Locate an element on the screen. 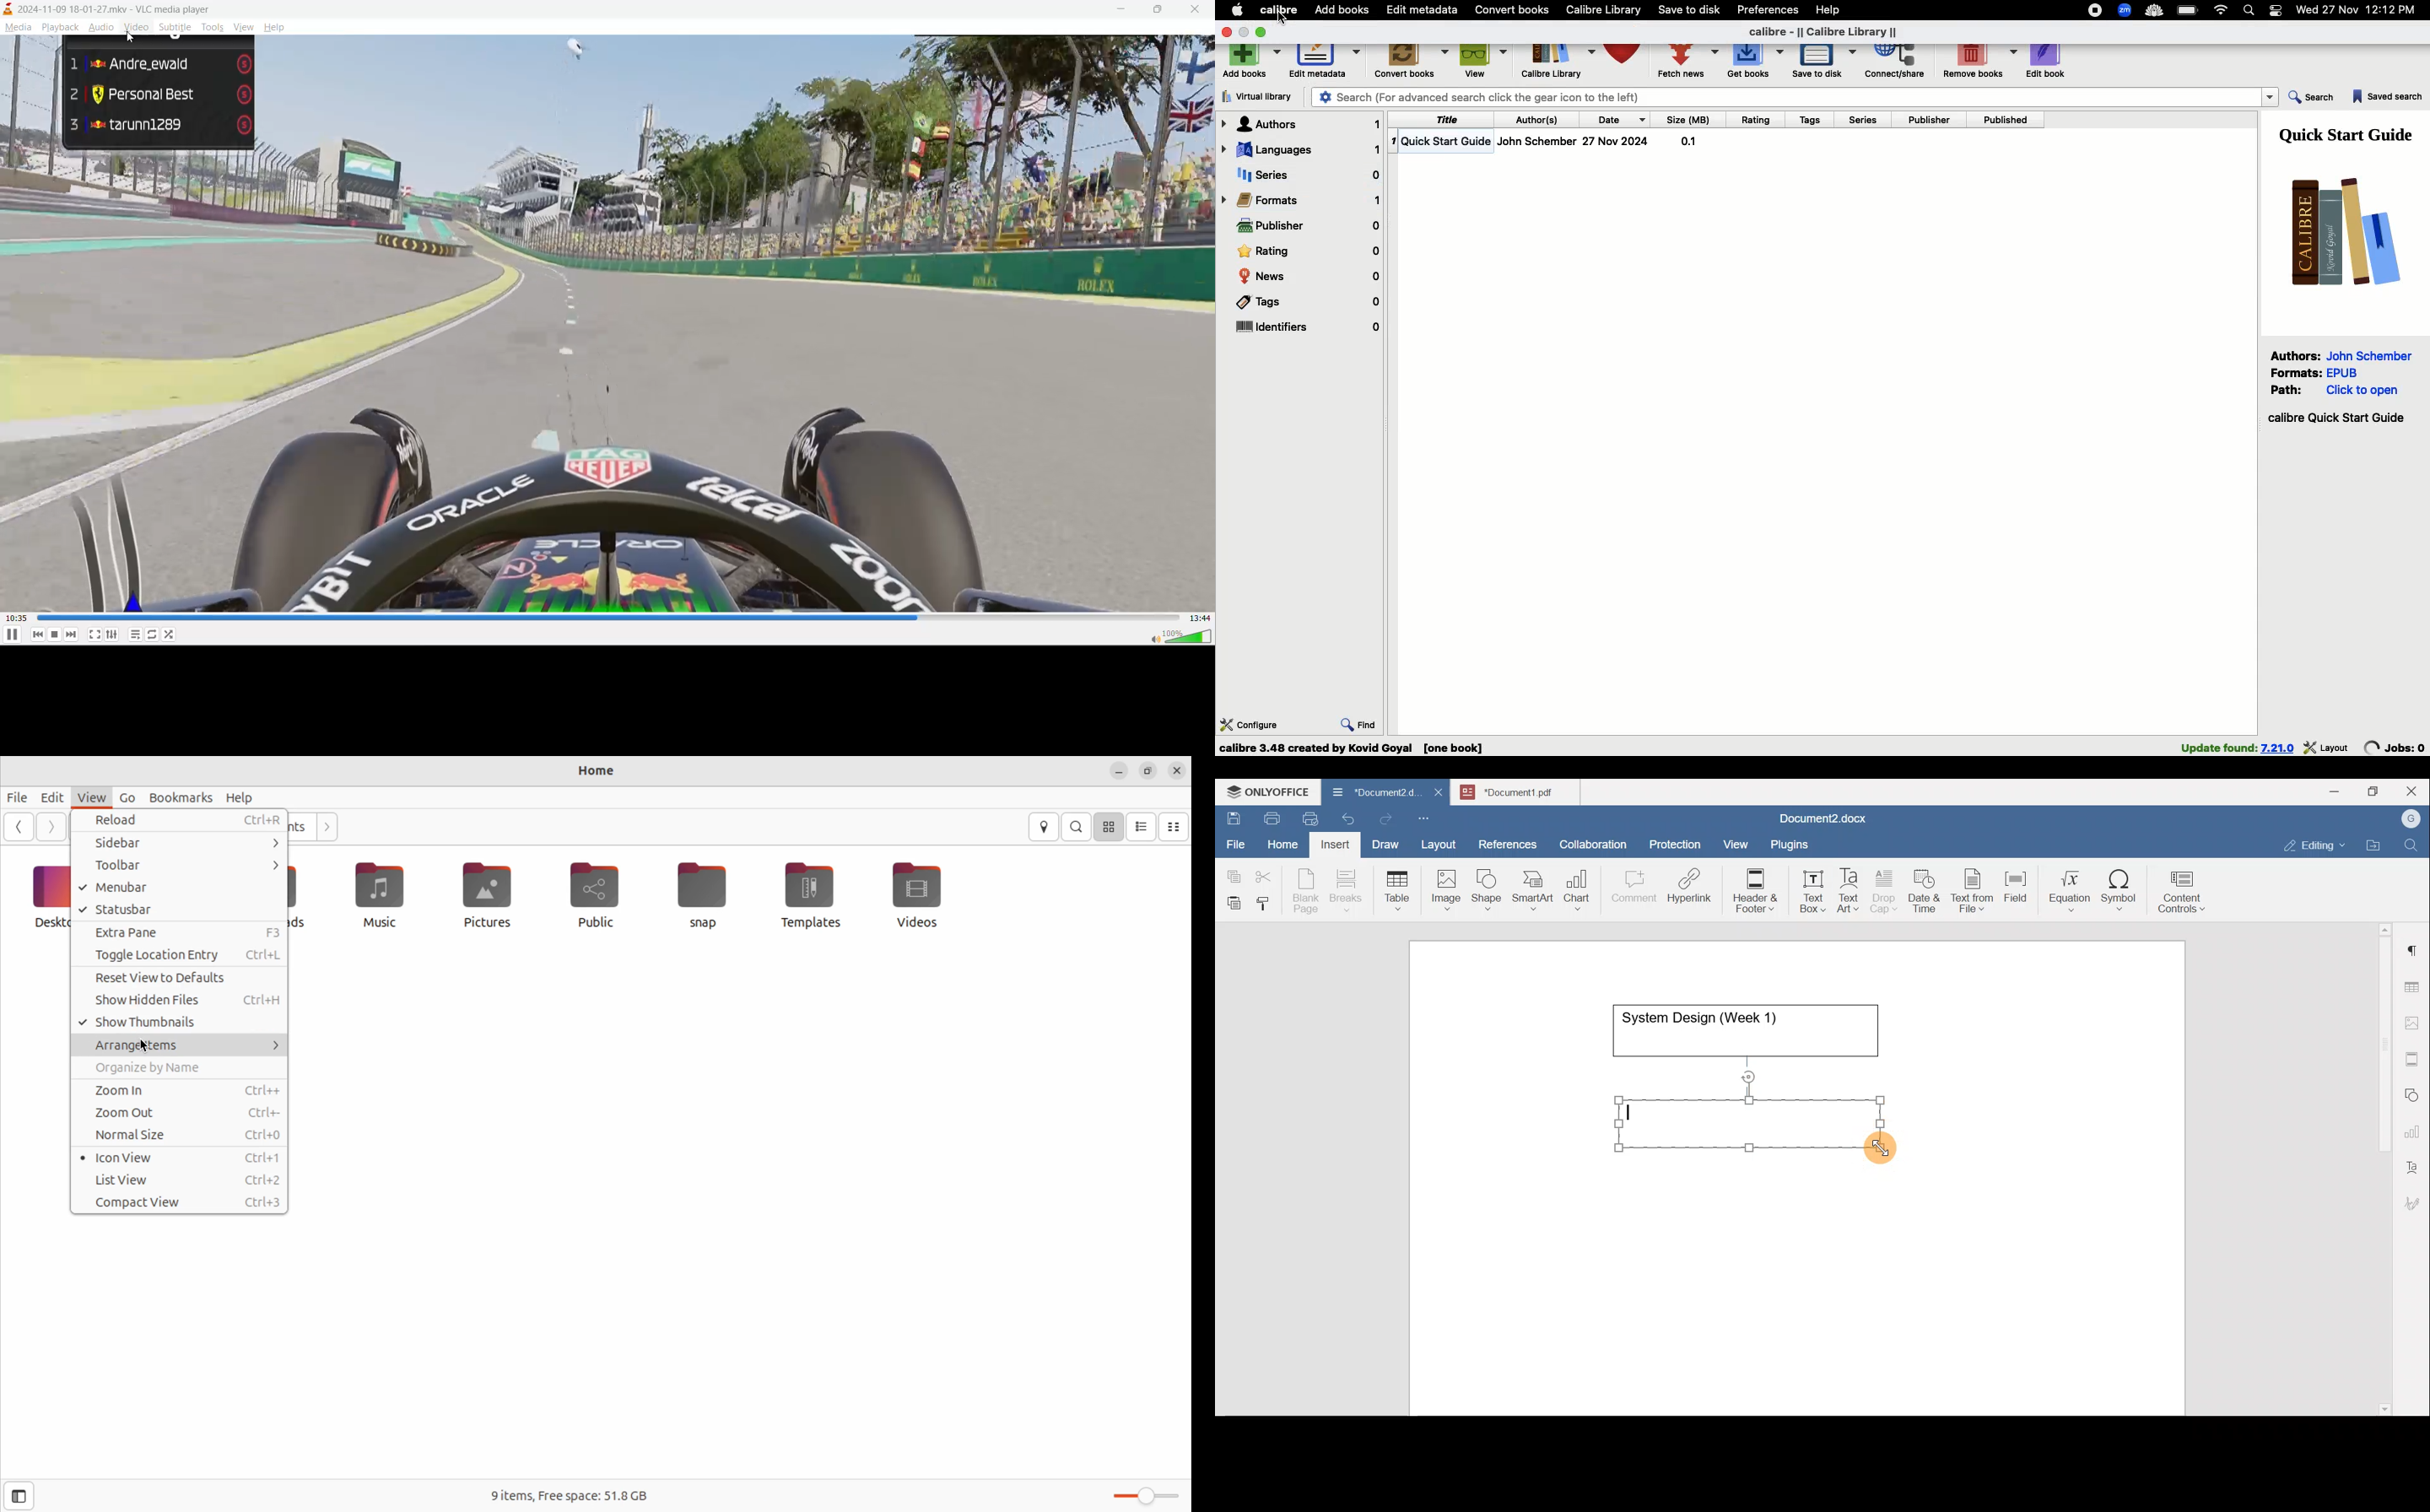 The width and height of the screenshot is (2436, 1512). pictures is located at coordinates (491, 893).